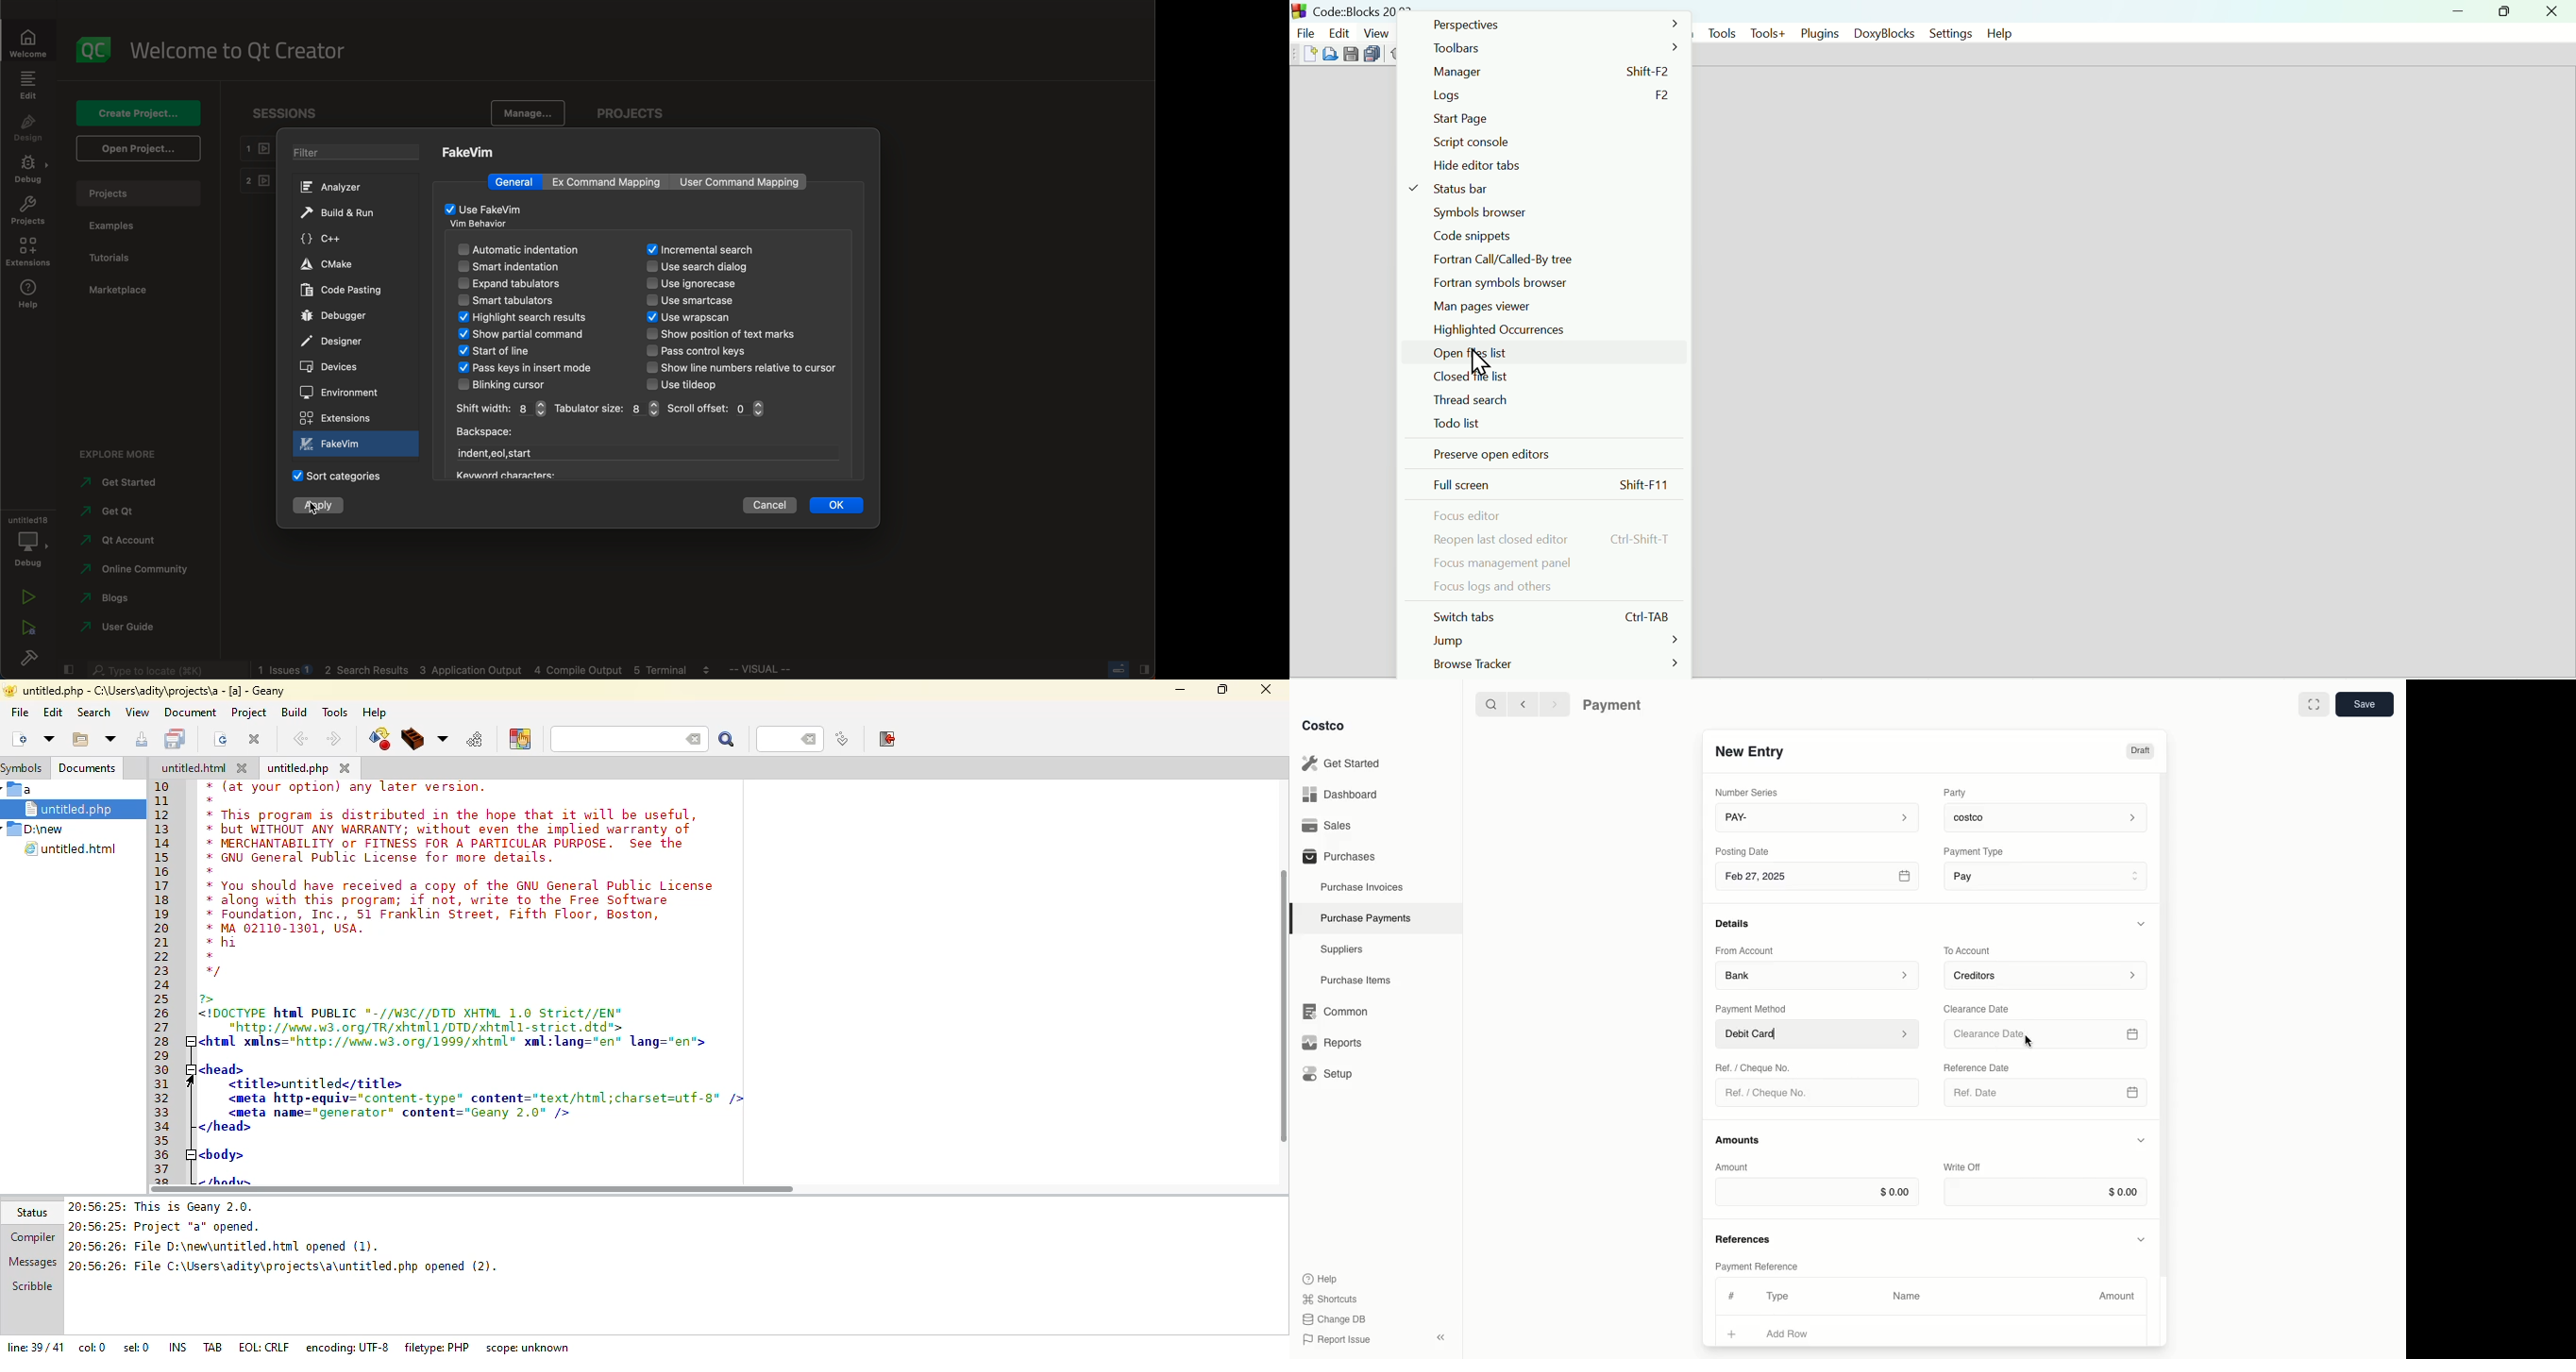  I want to click on Full screen, so click(1550, 485).